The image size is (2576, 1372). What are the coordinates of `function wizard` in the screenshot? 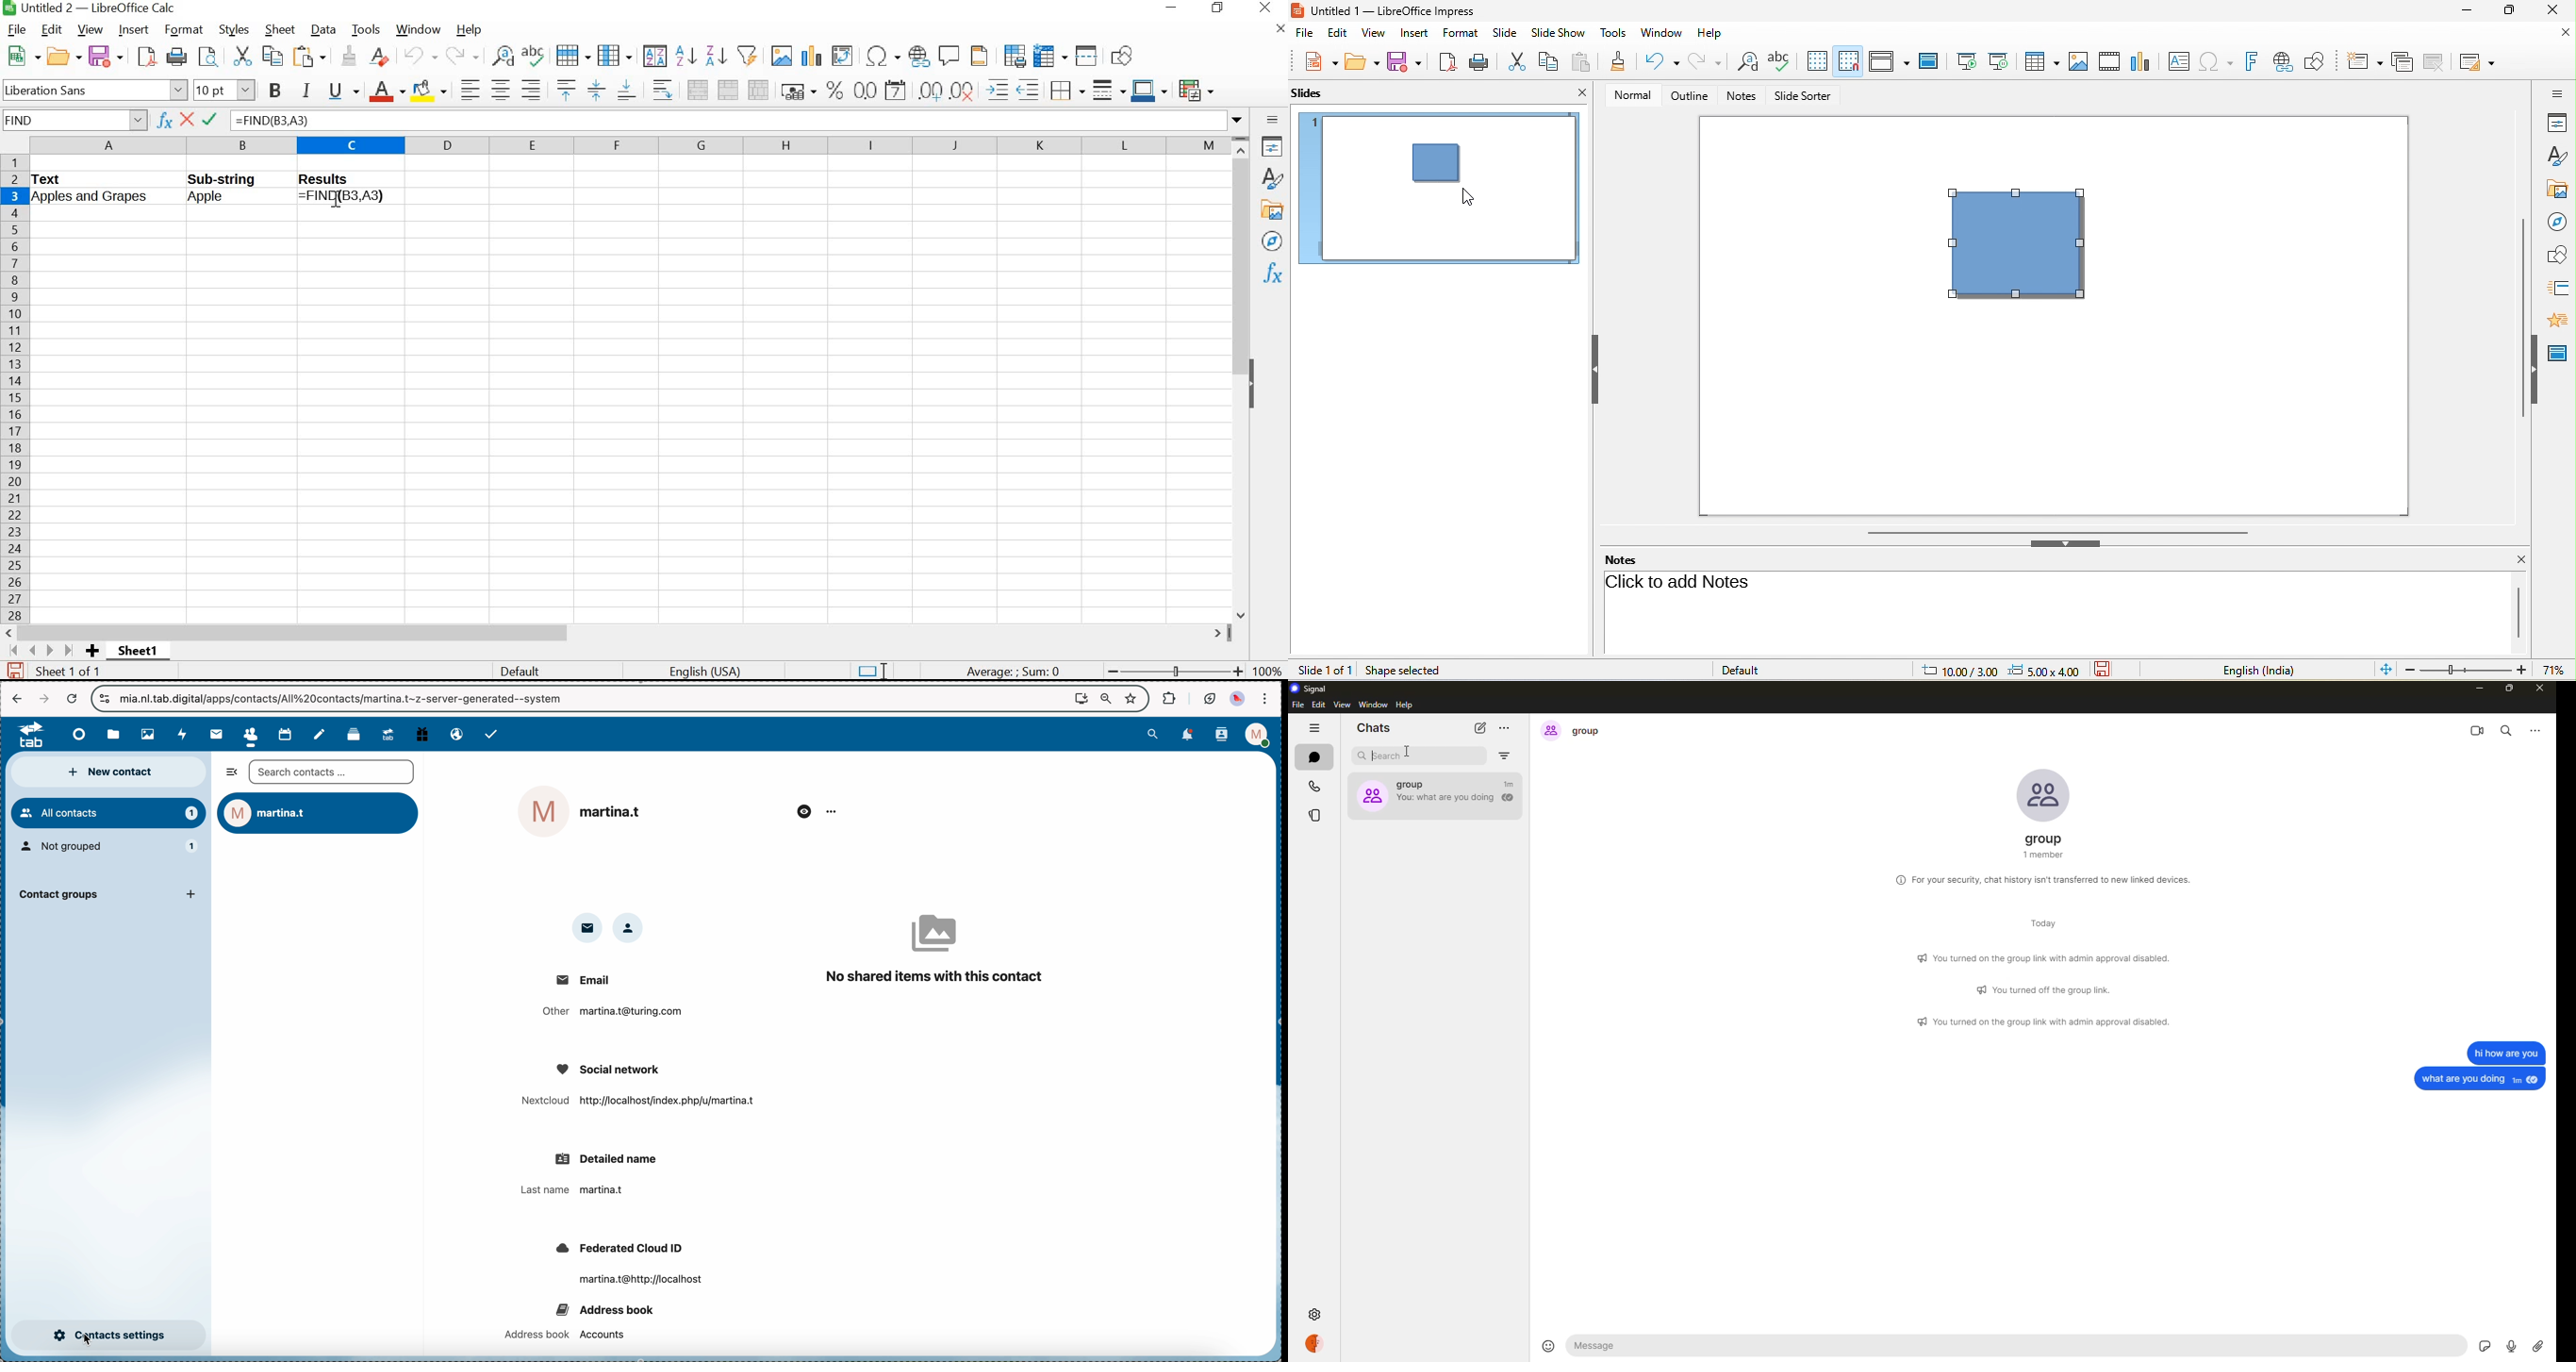 It's located at (165, 121).